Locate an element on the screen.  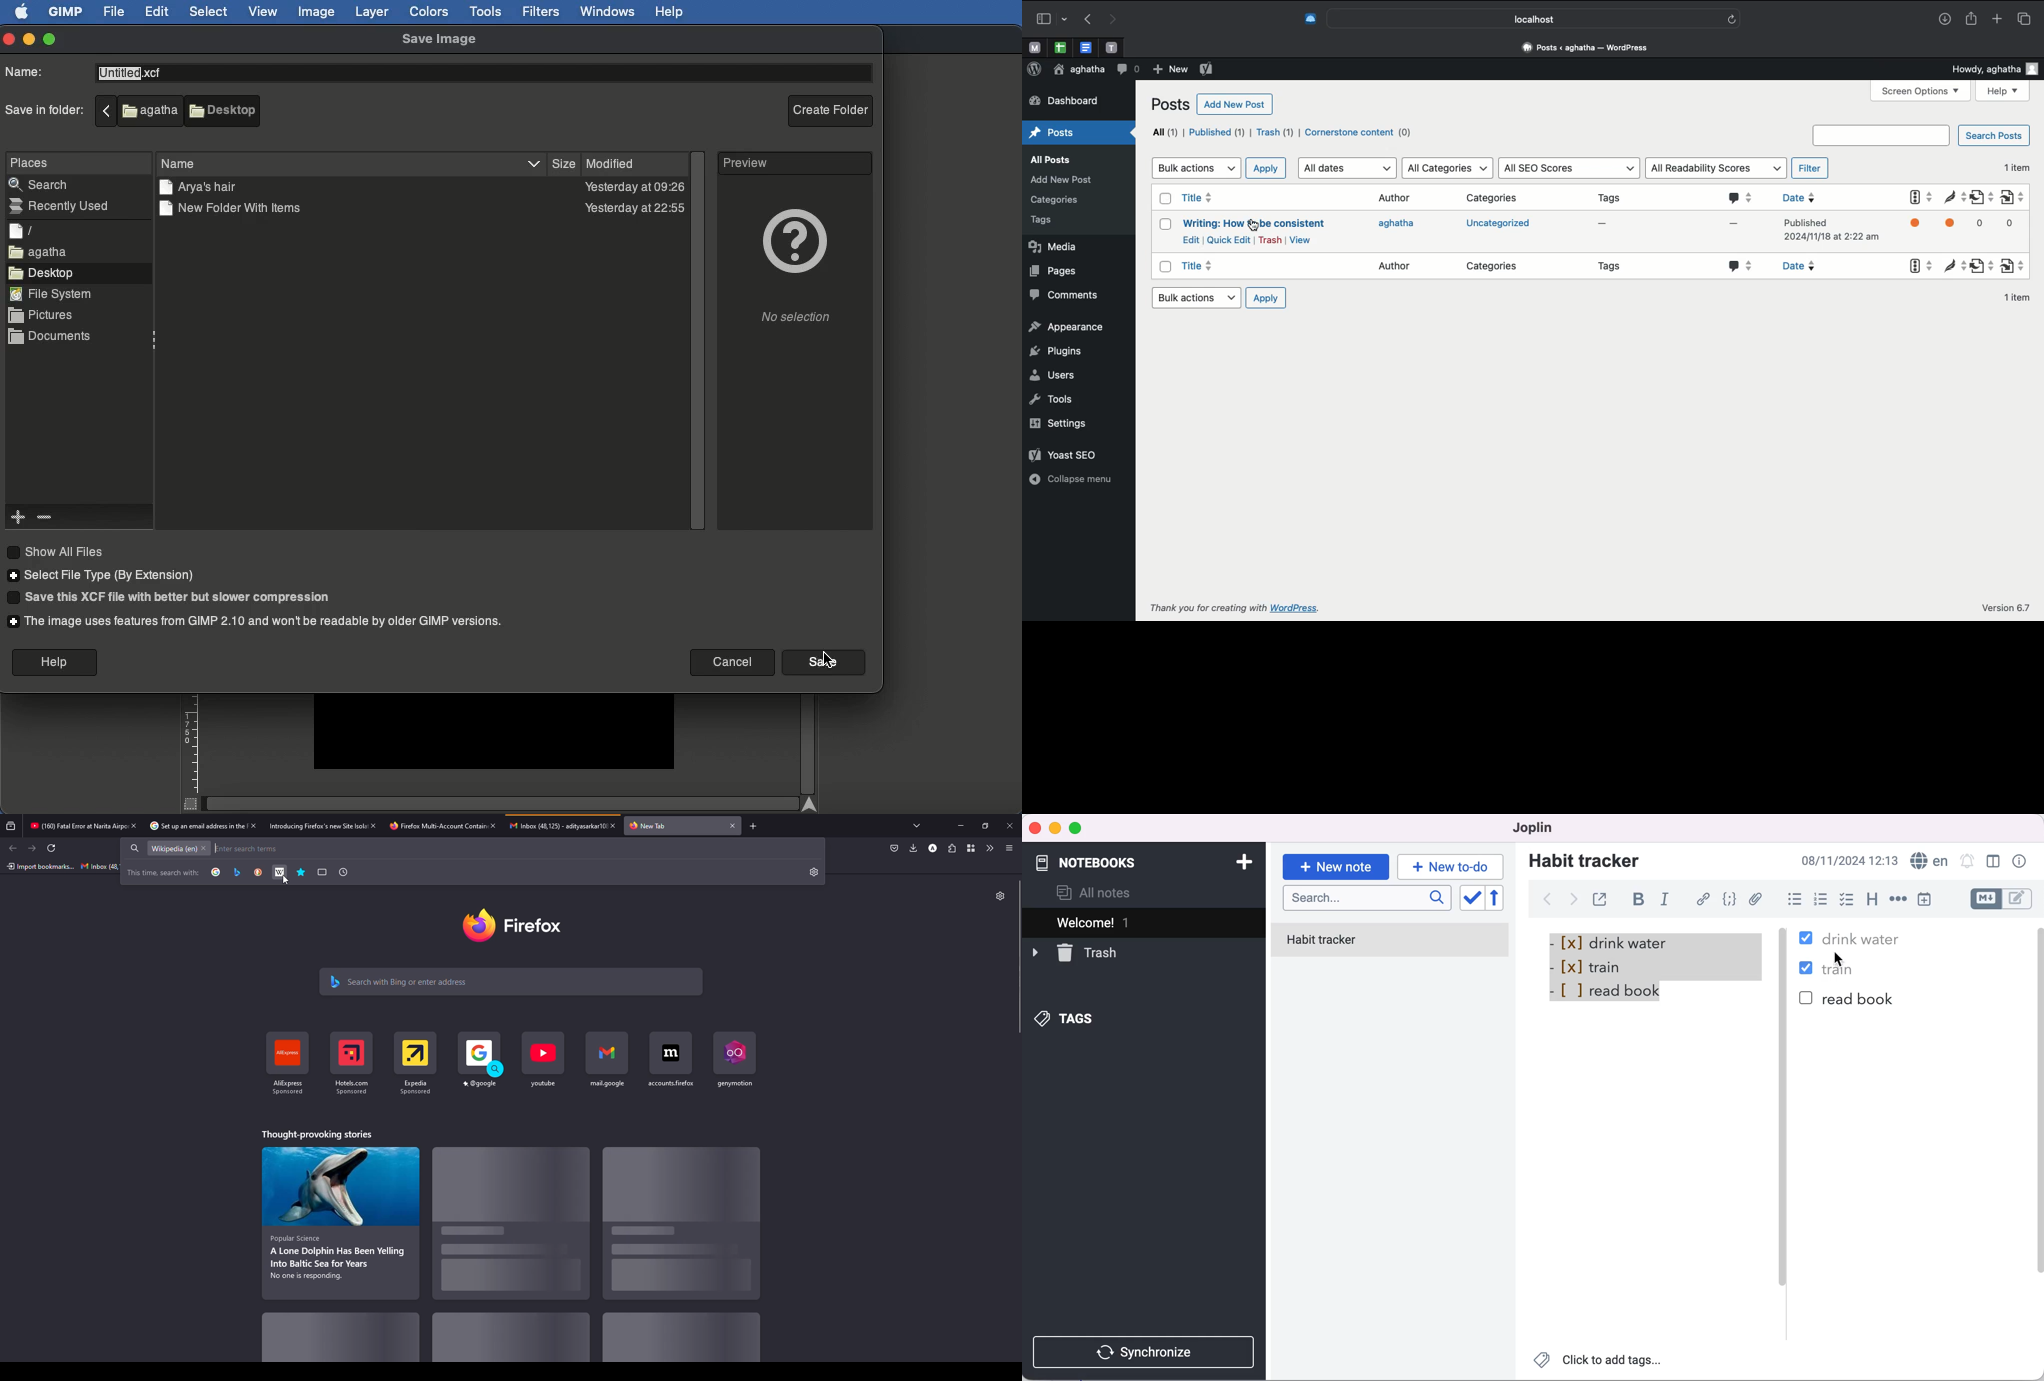
typing is located at coordinates (1451, 866).